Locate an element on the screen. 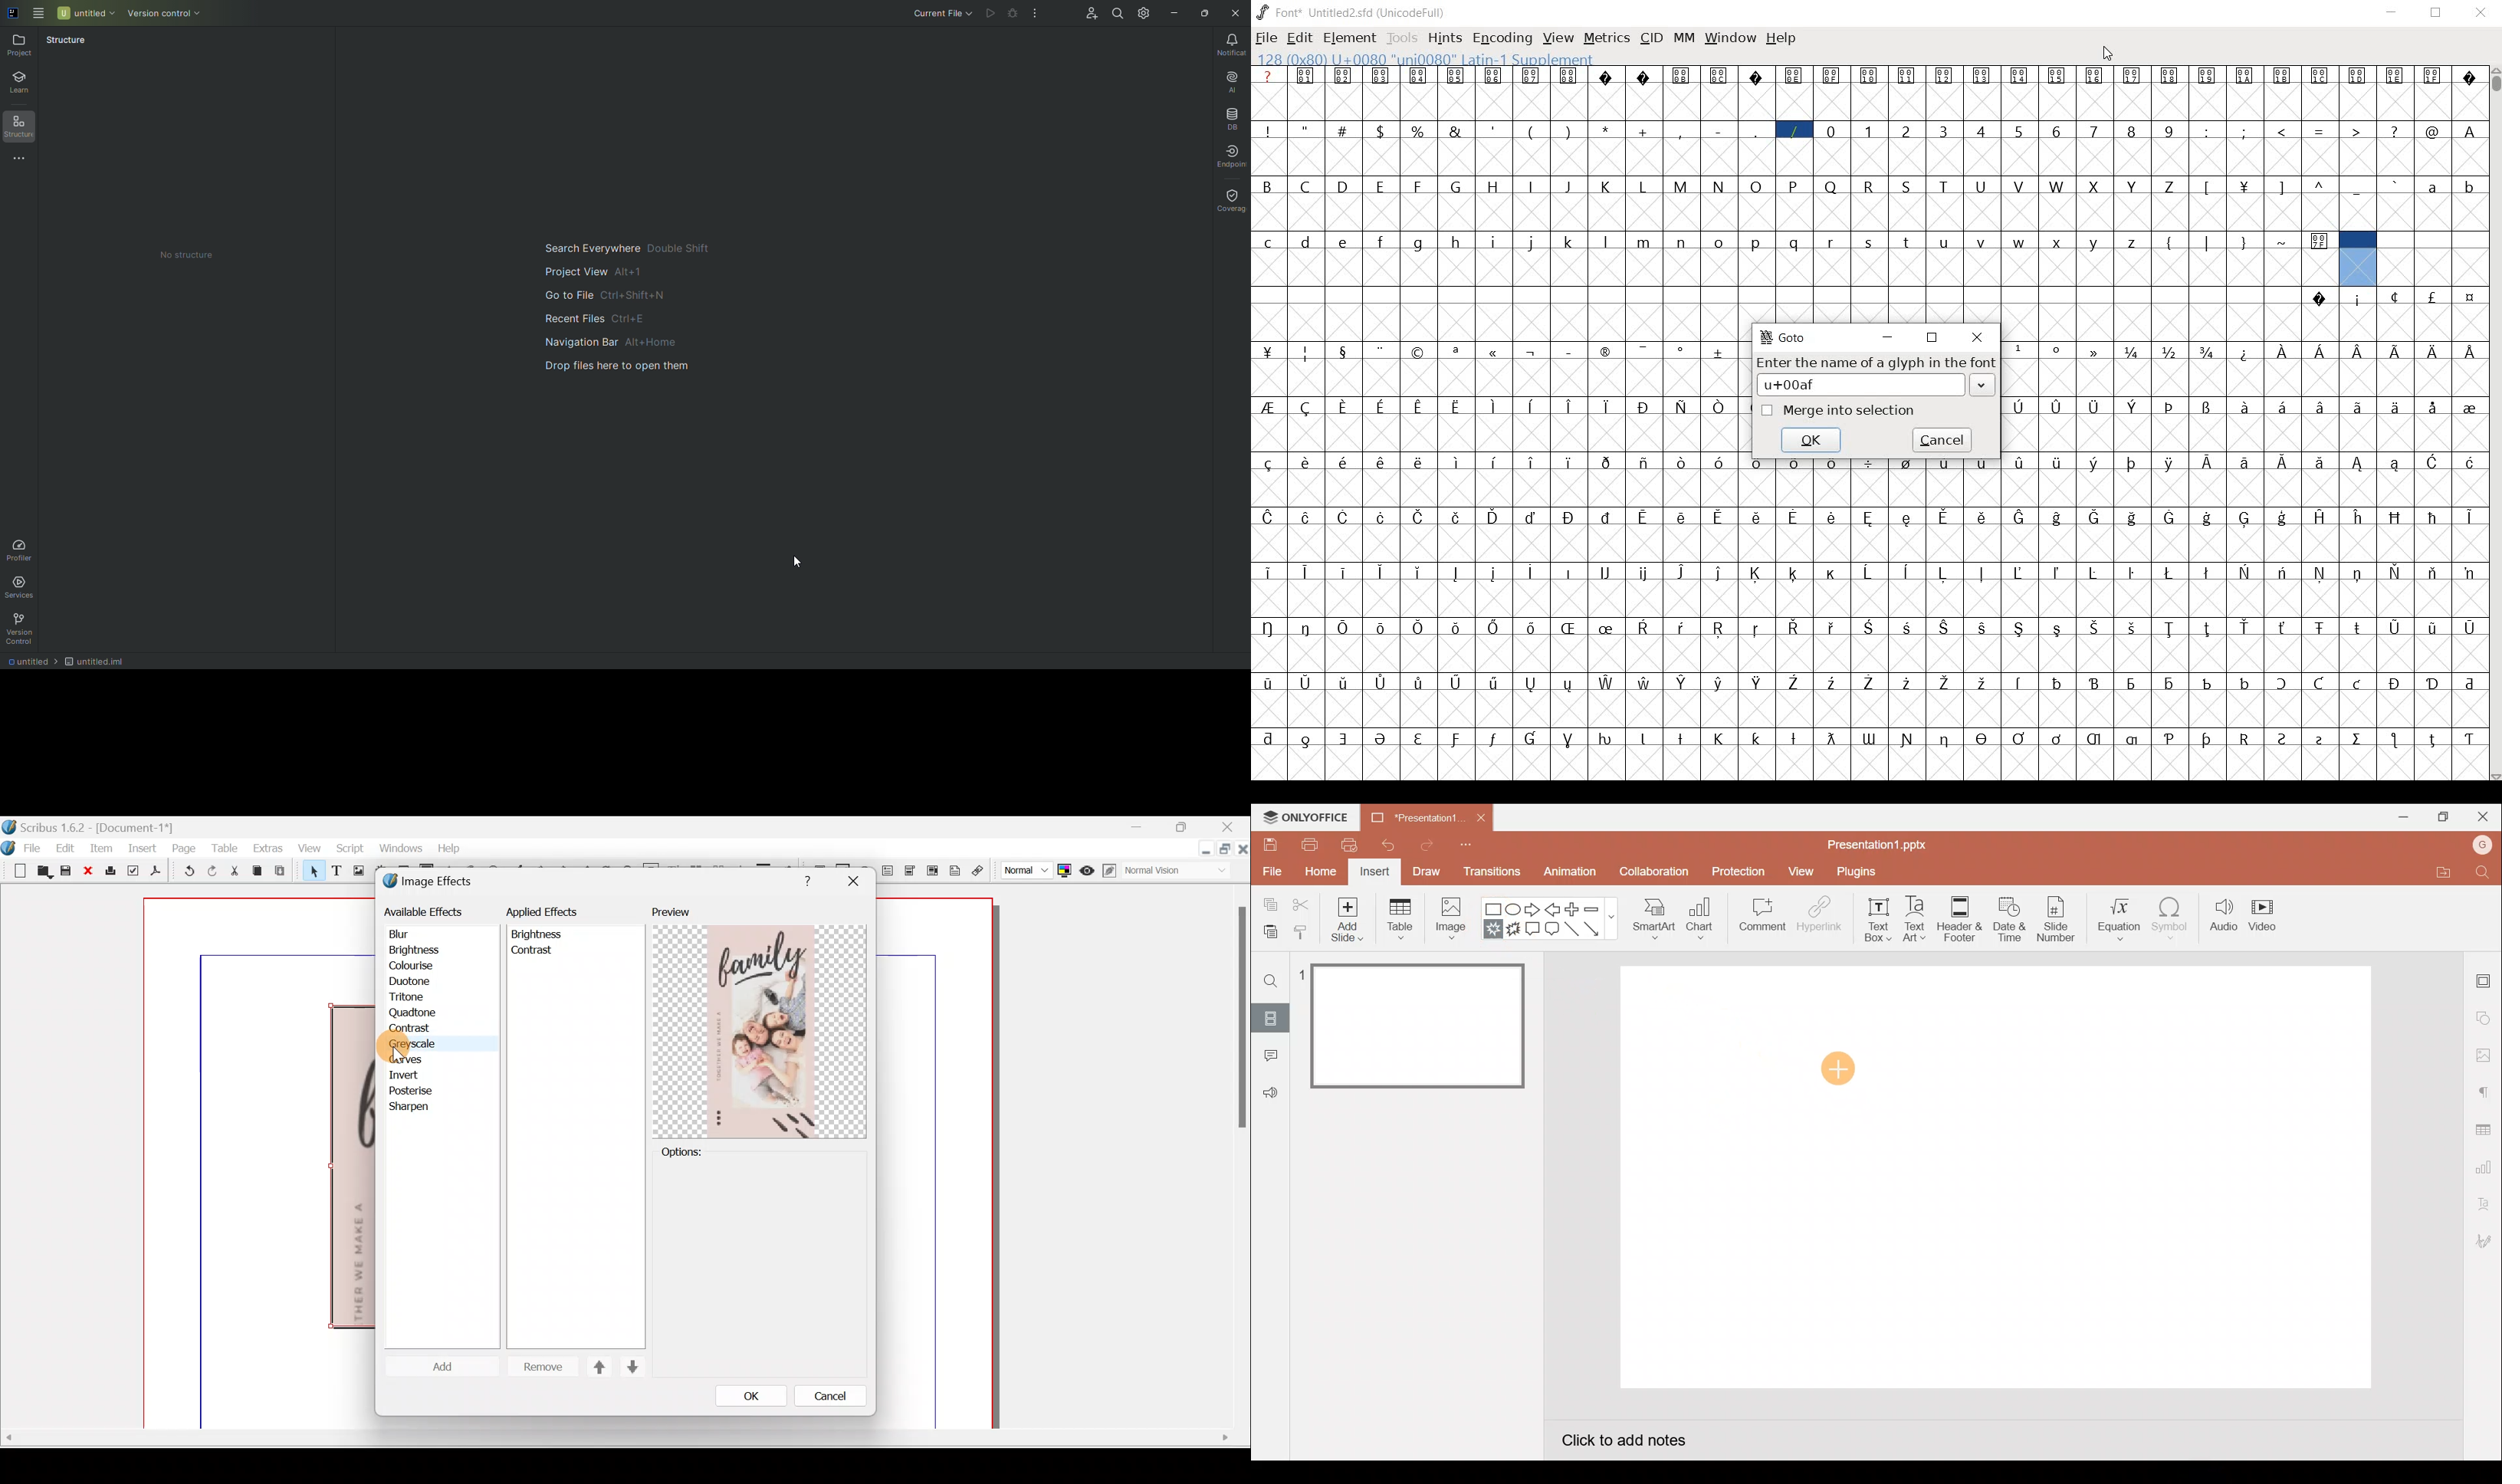  Quick print is located at coordinates (1348, 845).